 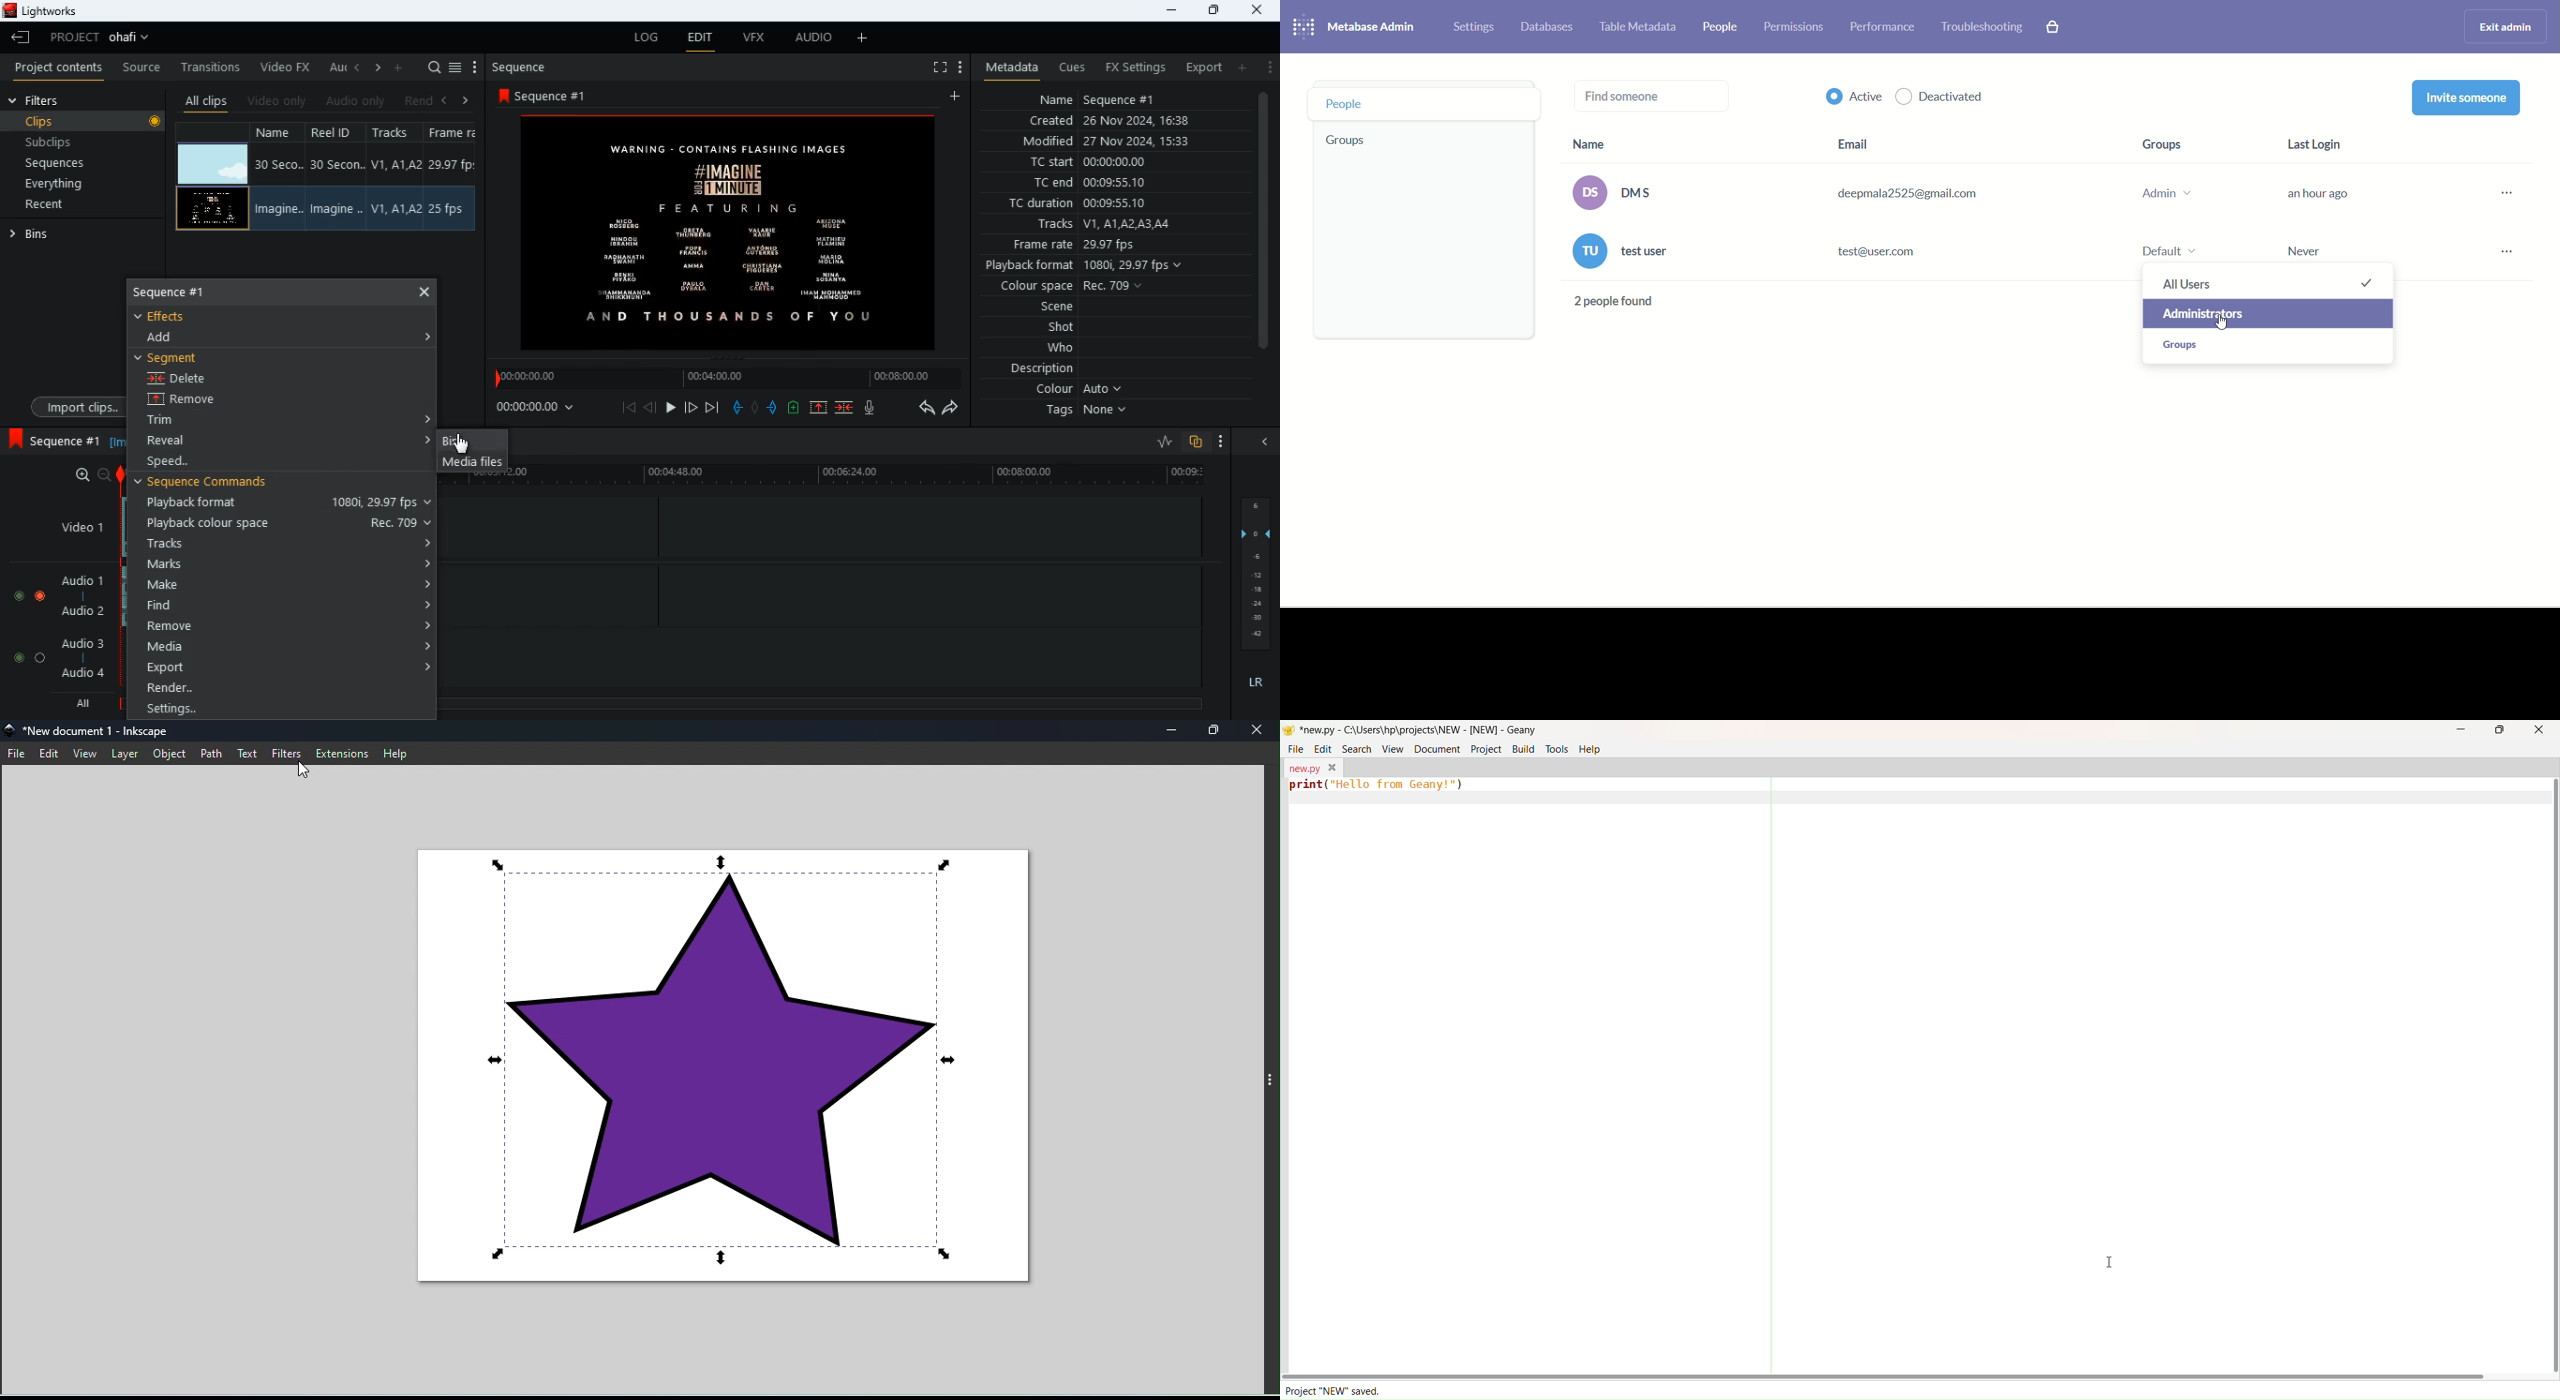 I want to click on Cross, so click(x=425, y=291).